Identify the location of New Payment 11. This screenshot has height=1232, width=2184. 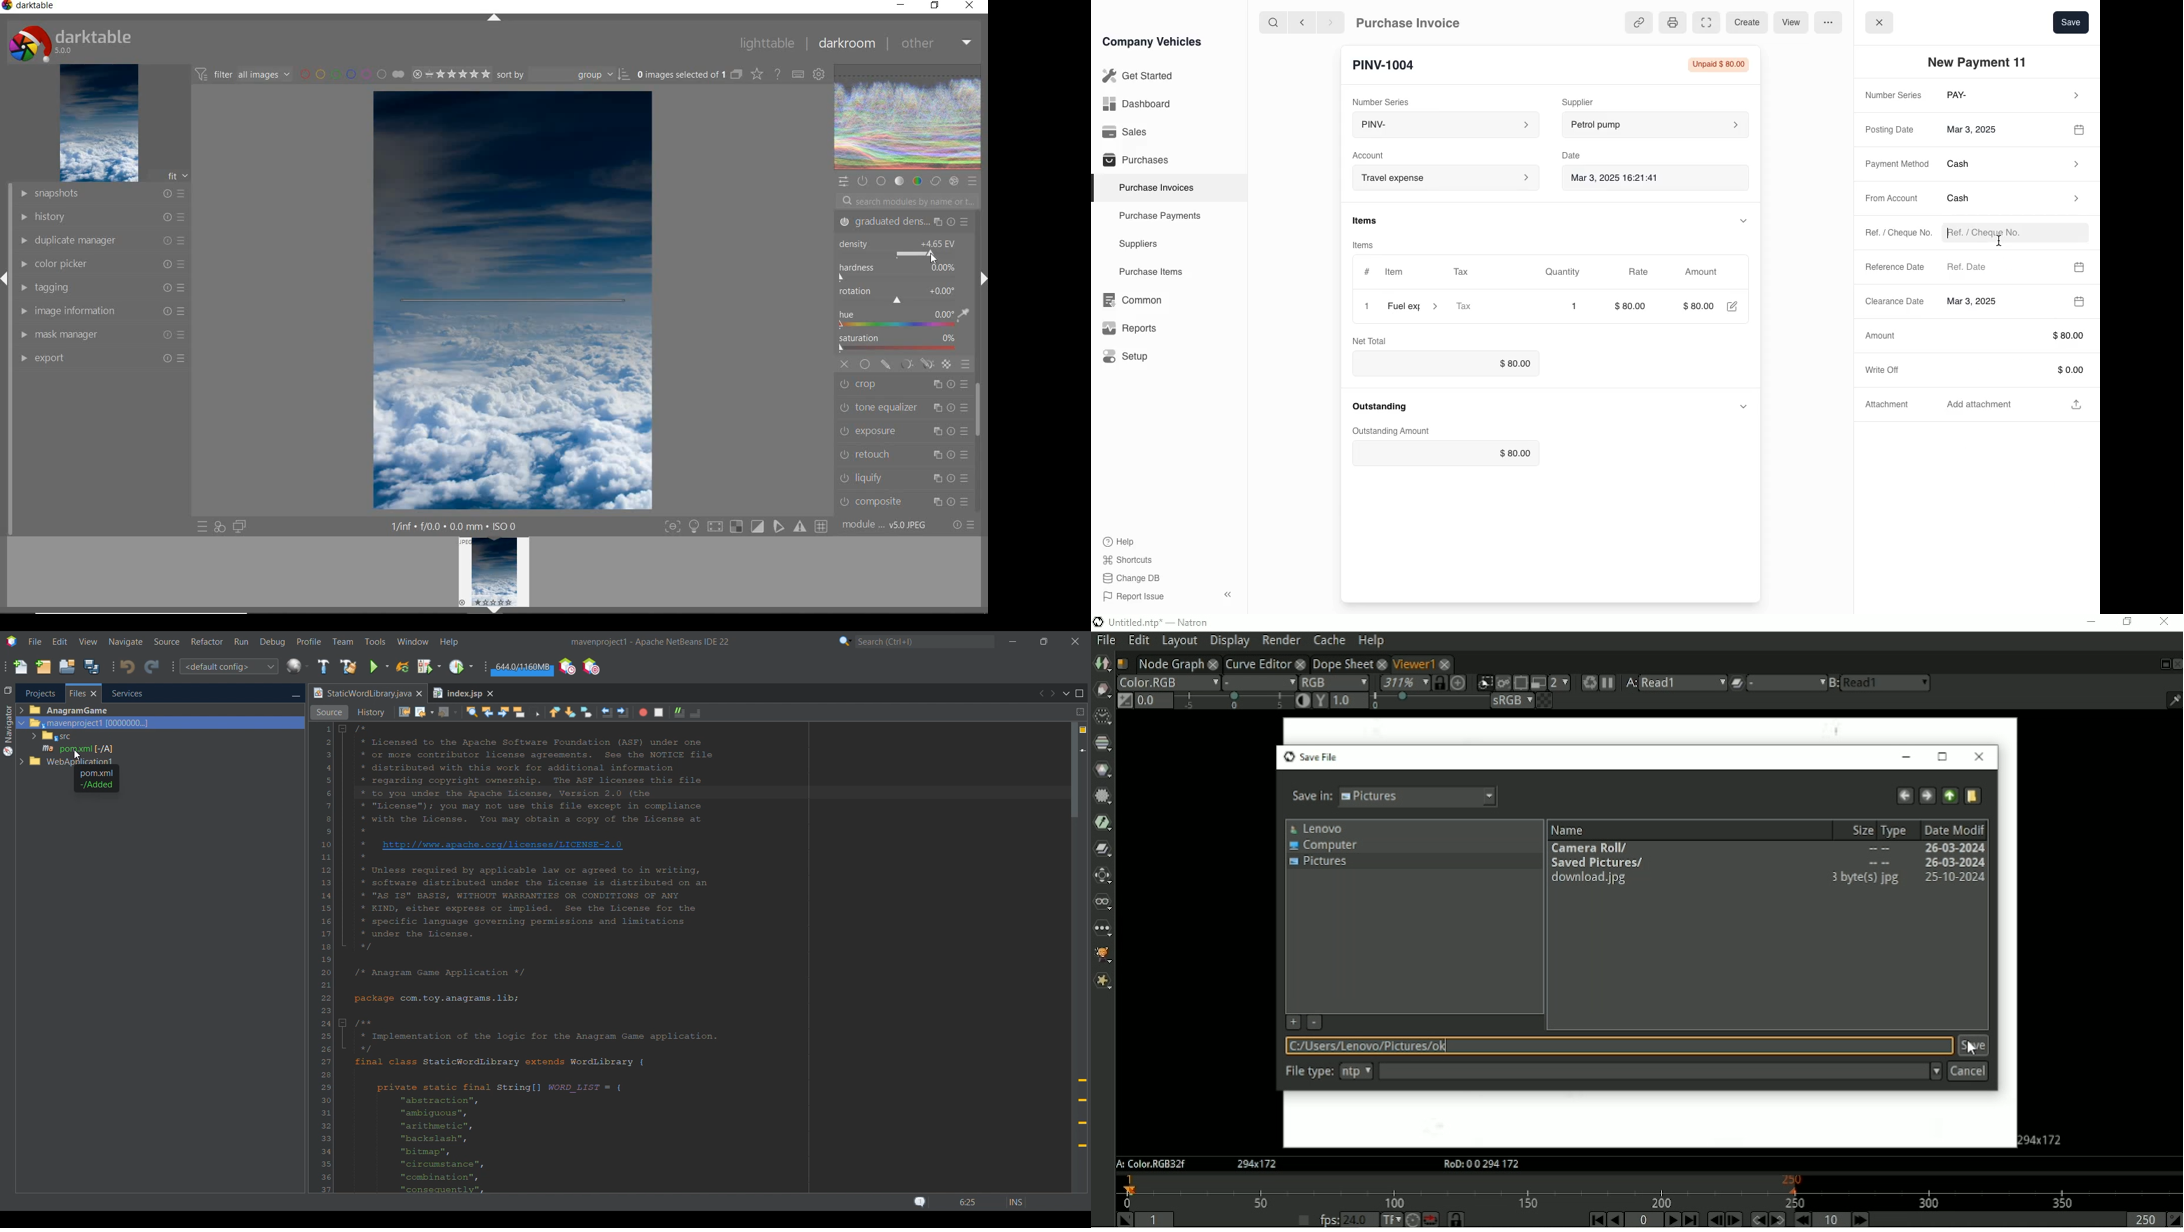
(1981, 62).